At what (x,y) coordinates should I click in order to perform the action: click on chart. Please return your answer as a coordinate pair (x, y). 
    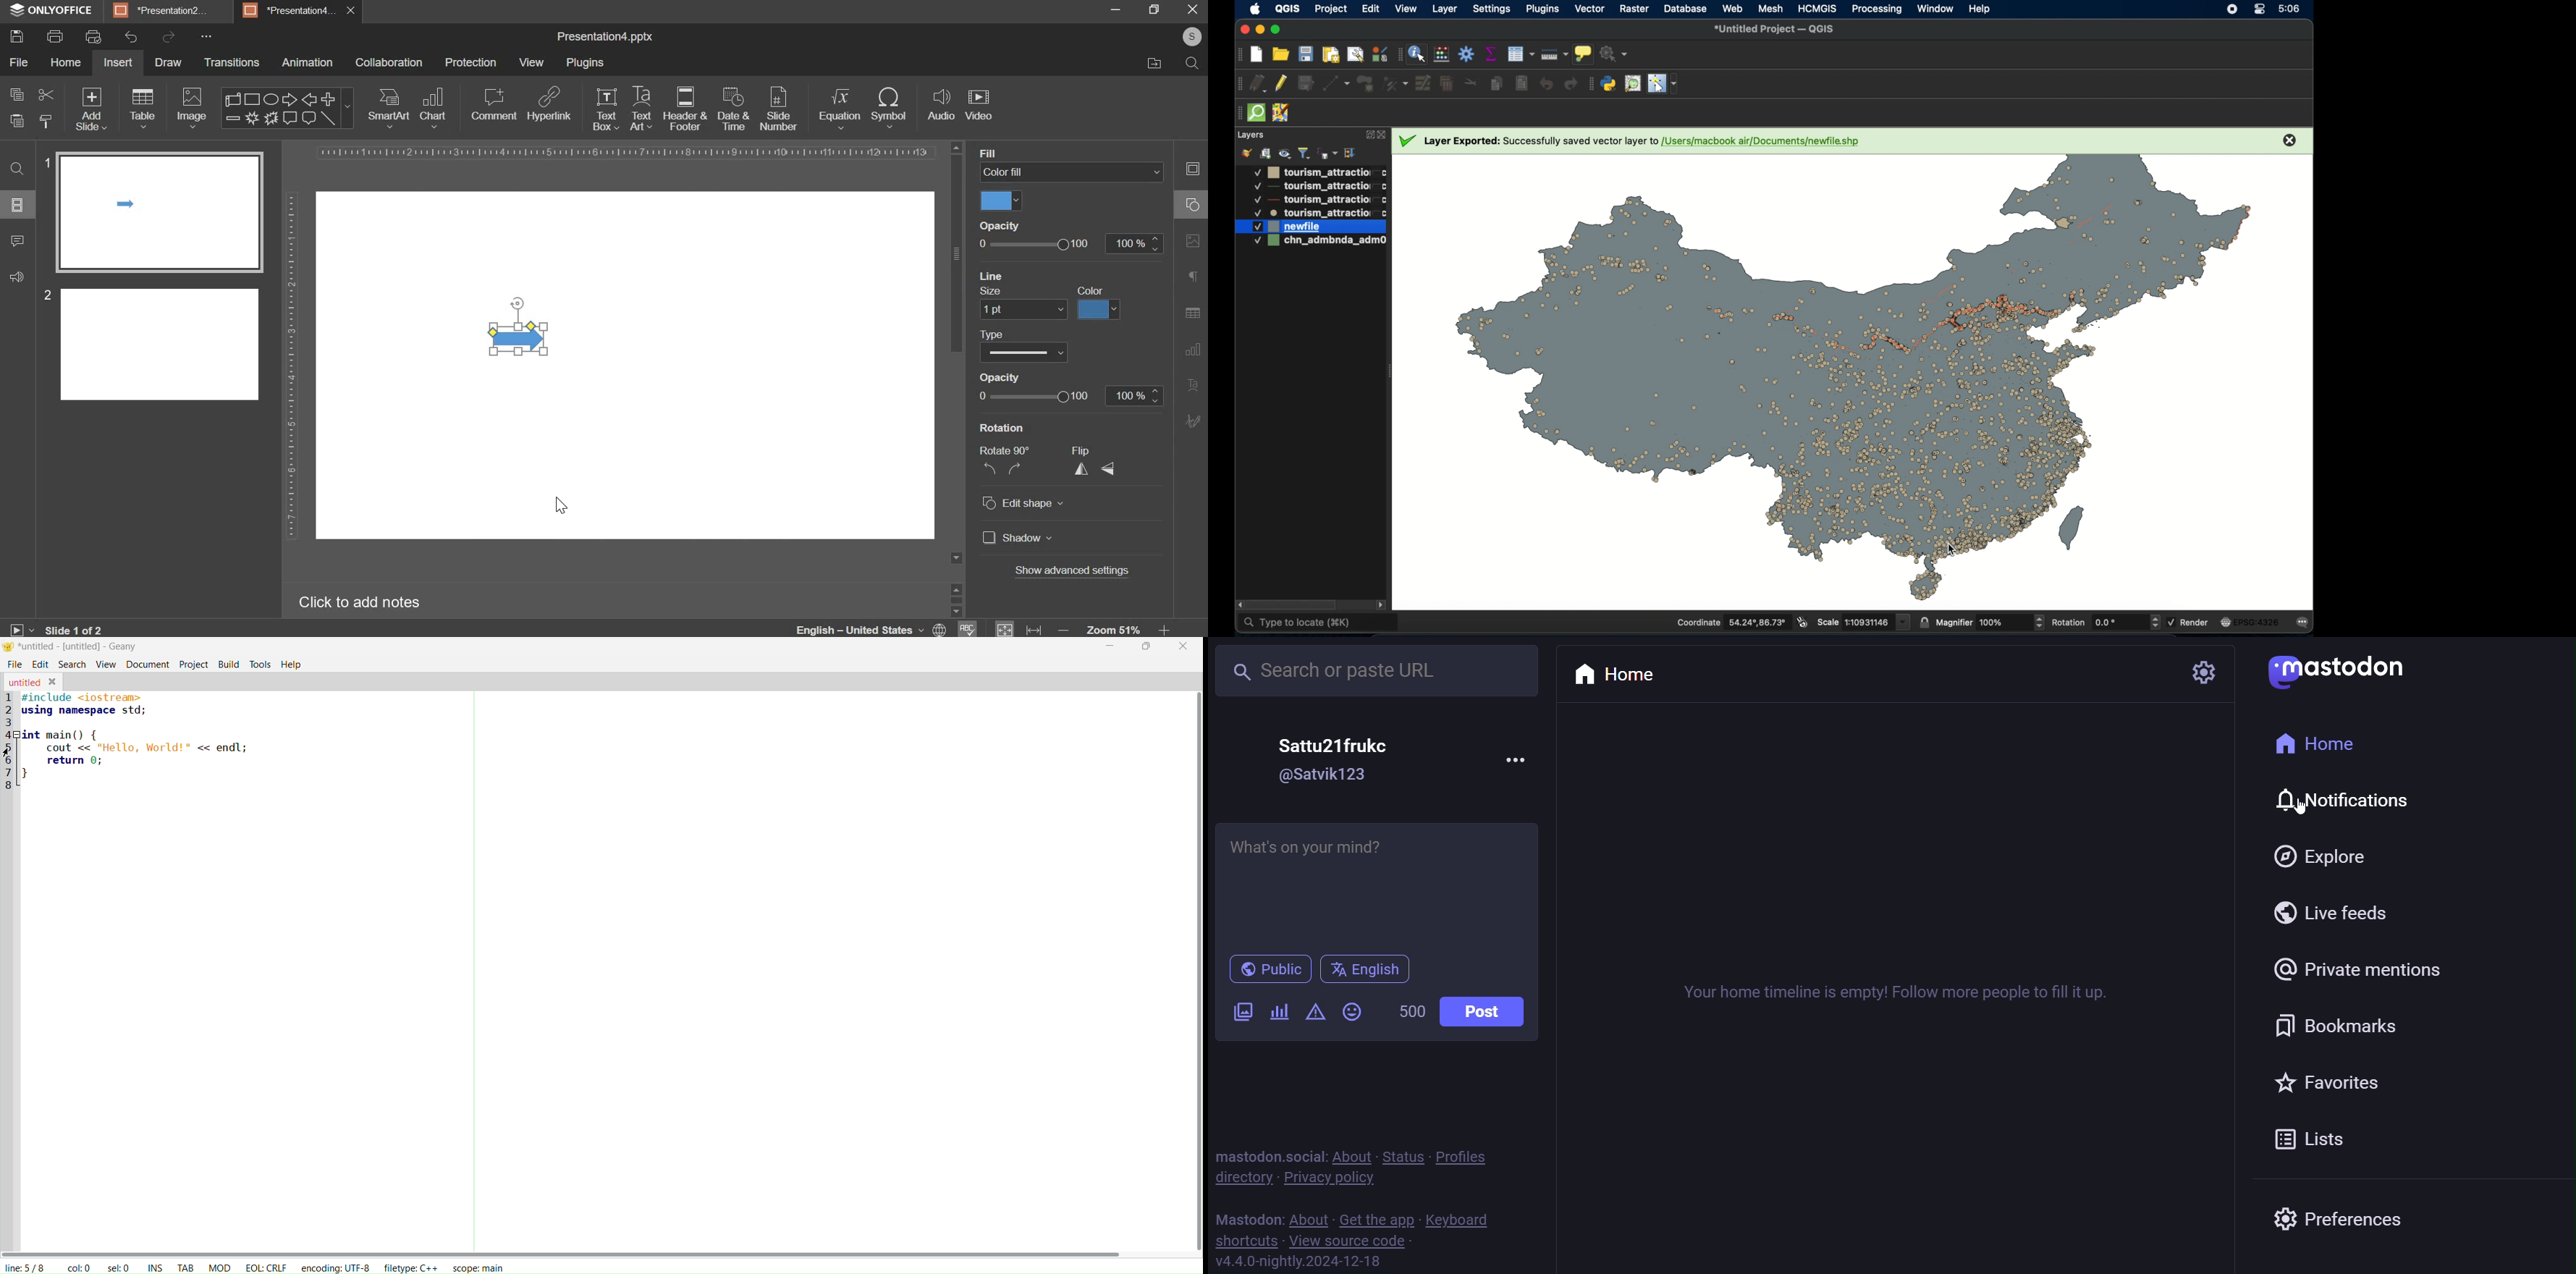
    Looking at the image, I should click on (433, 109).